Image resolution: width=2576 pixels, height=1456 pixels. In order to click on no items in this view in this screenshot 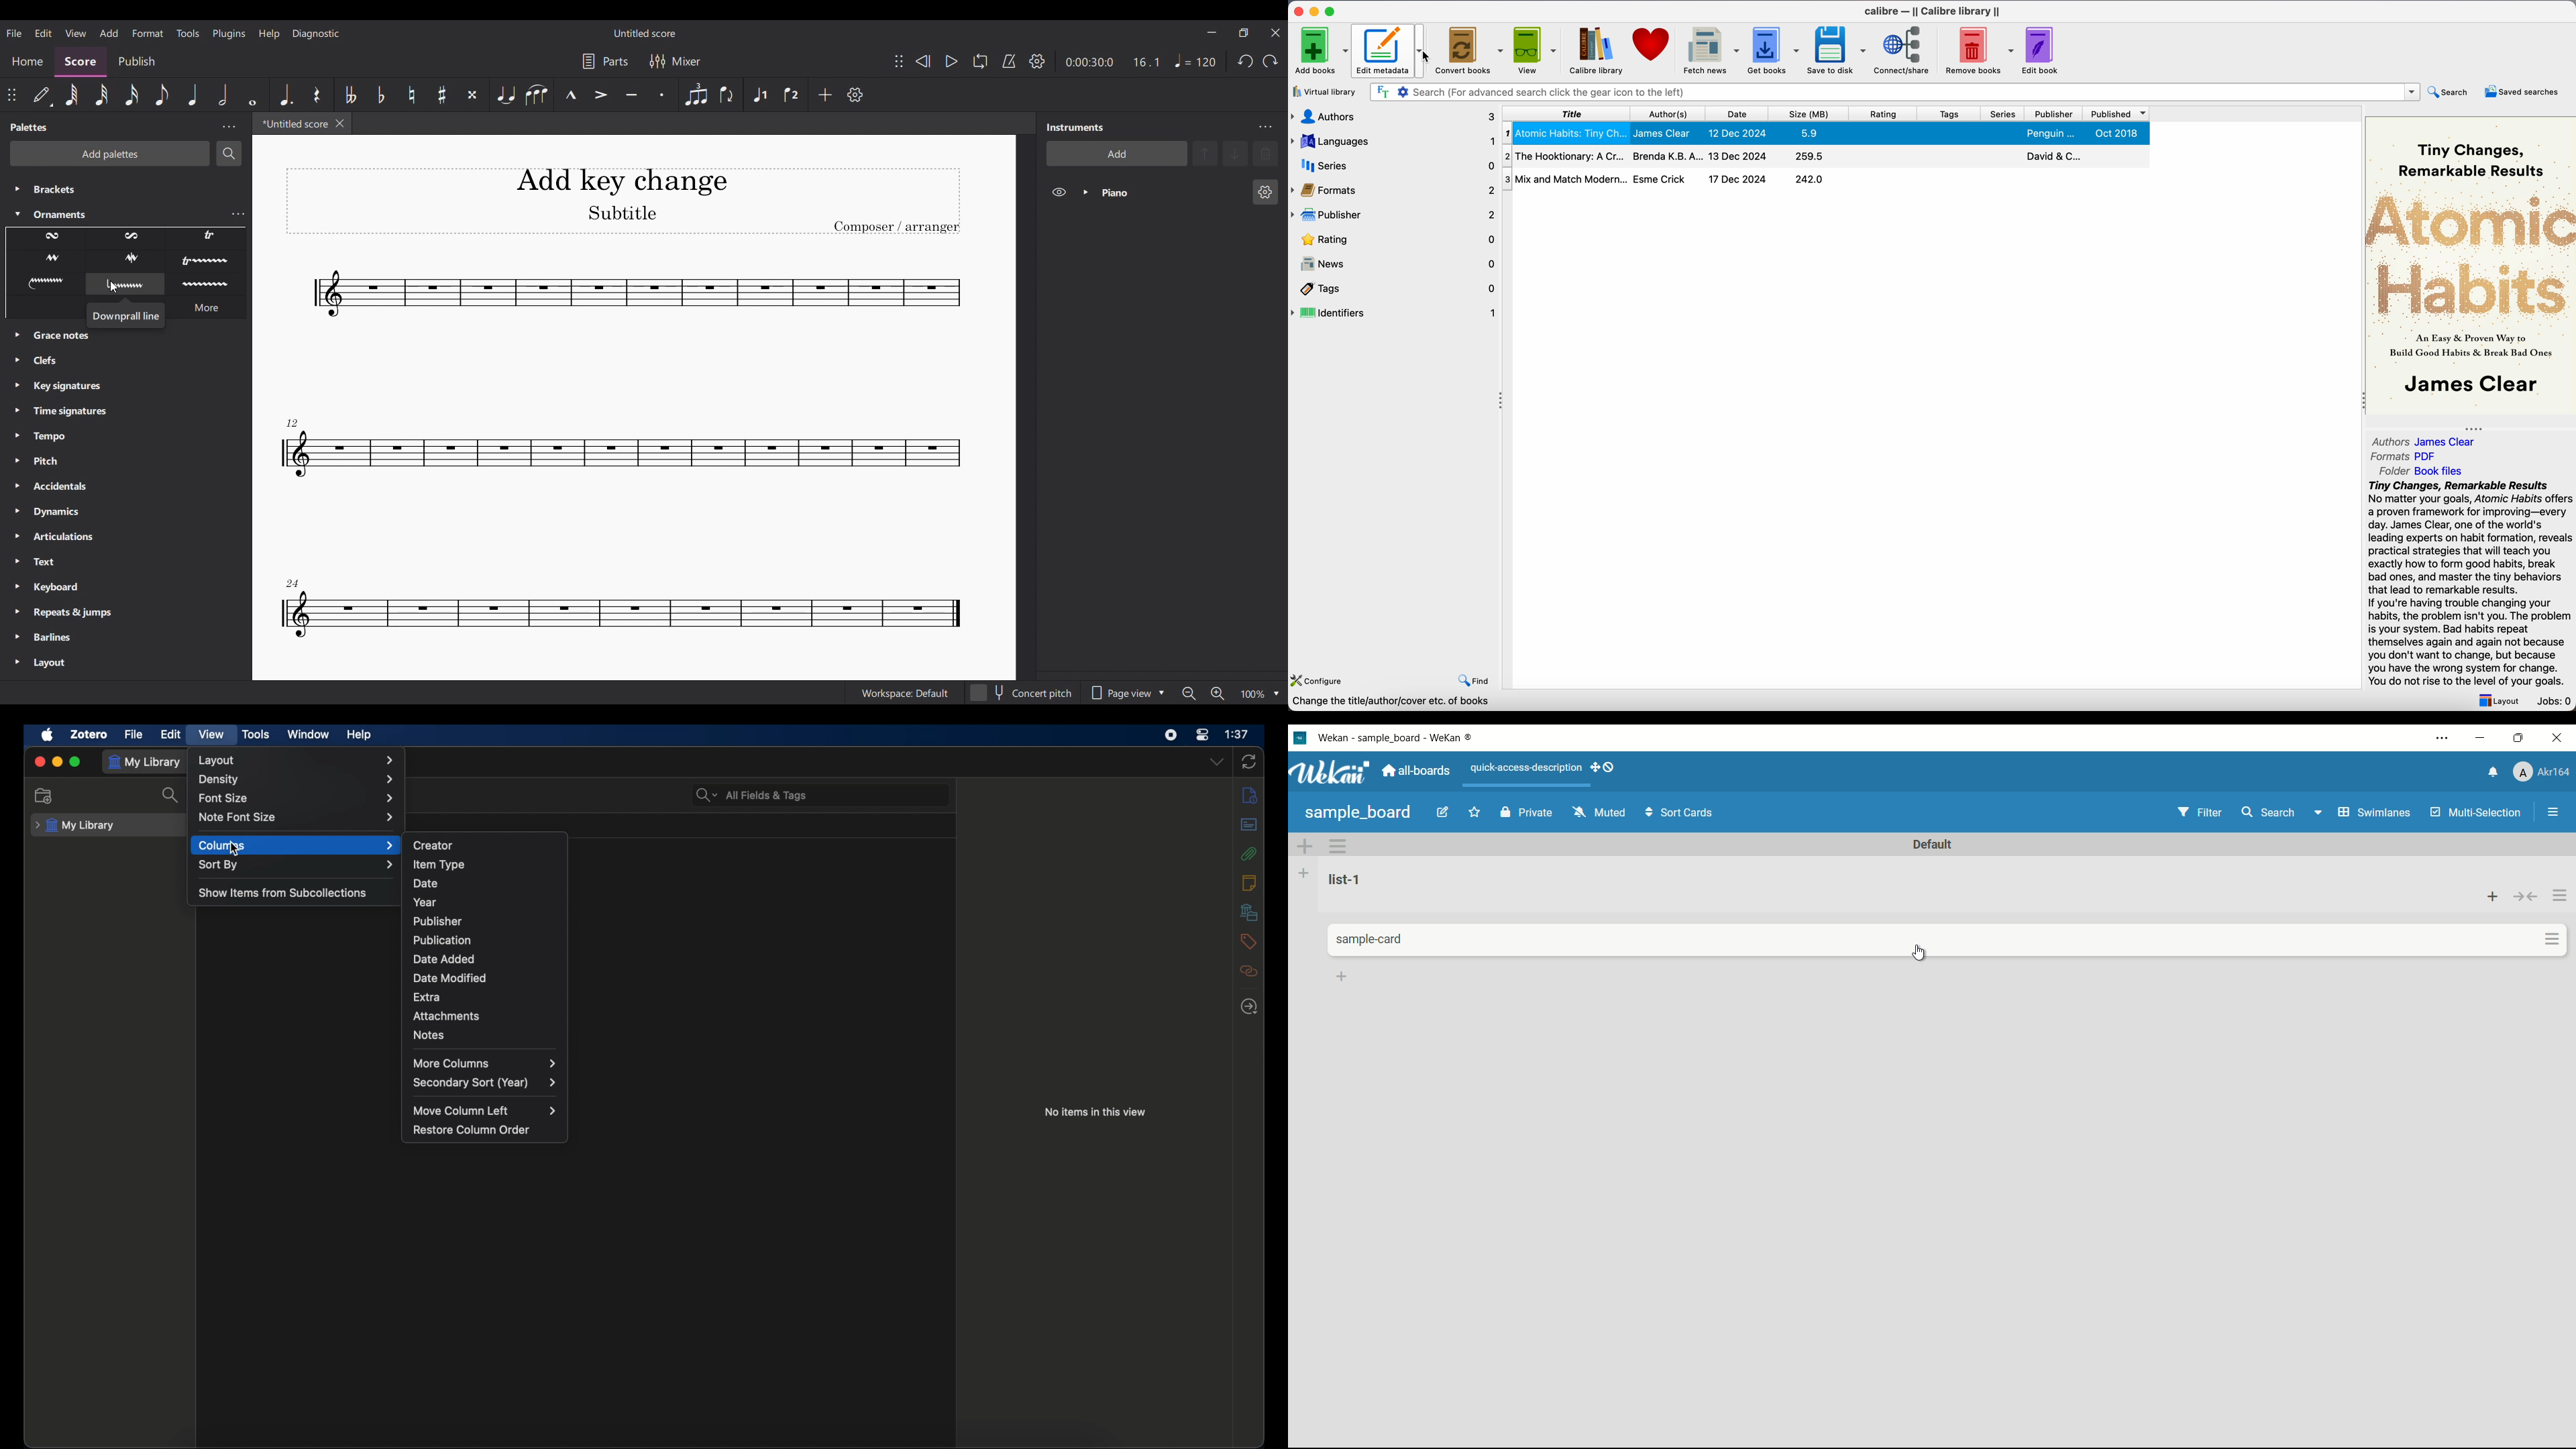, I will do `click(1095, 1112)`.